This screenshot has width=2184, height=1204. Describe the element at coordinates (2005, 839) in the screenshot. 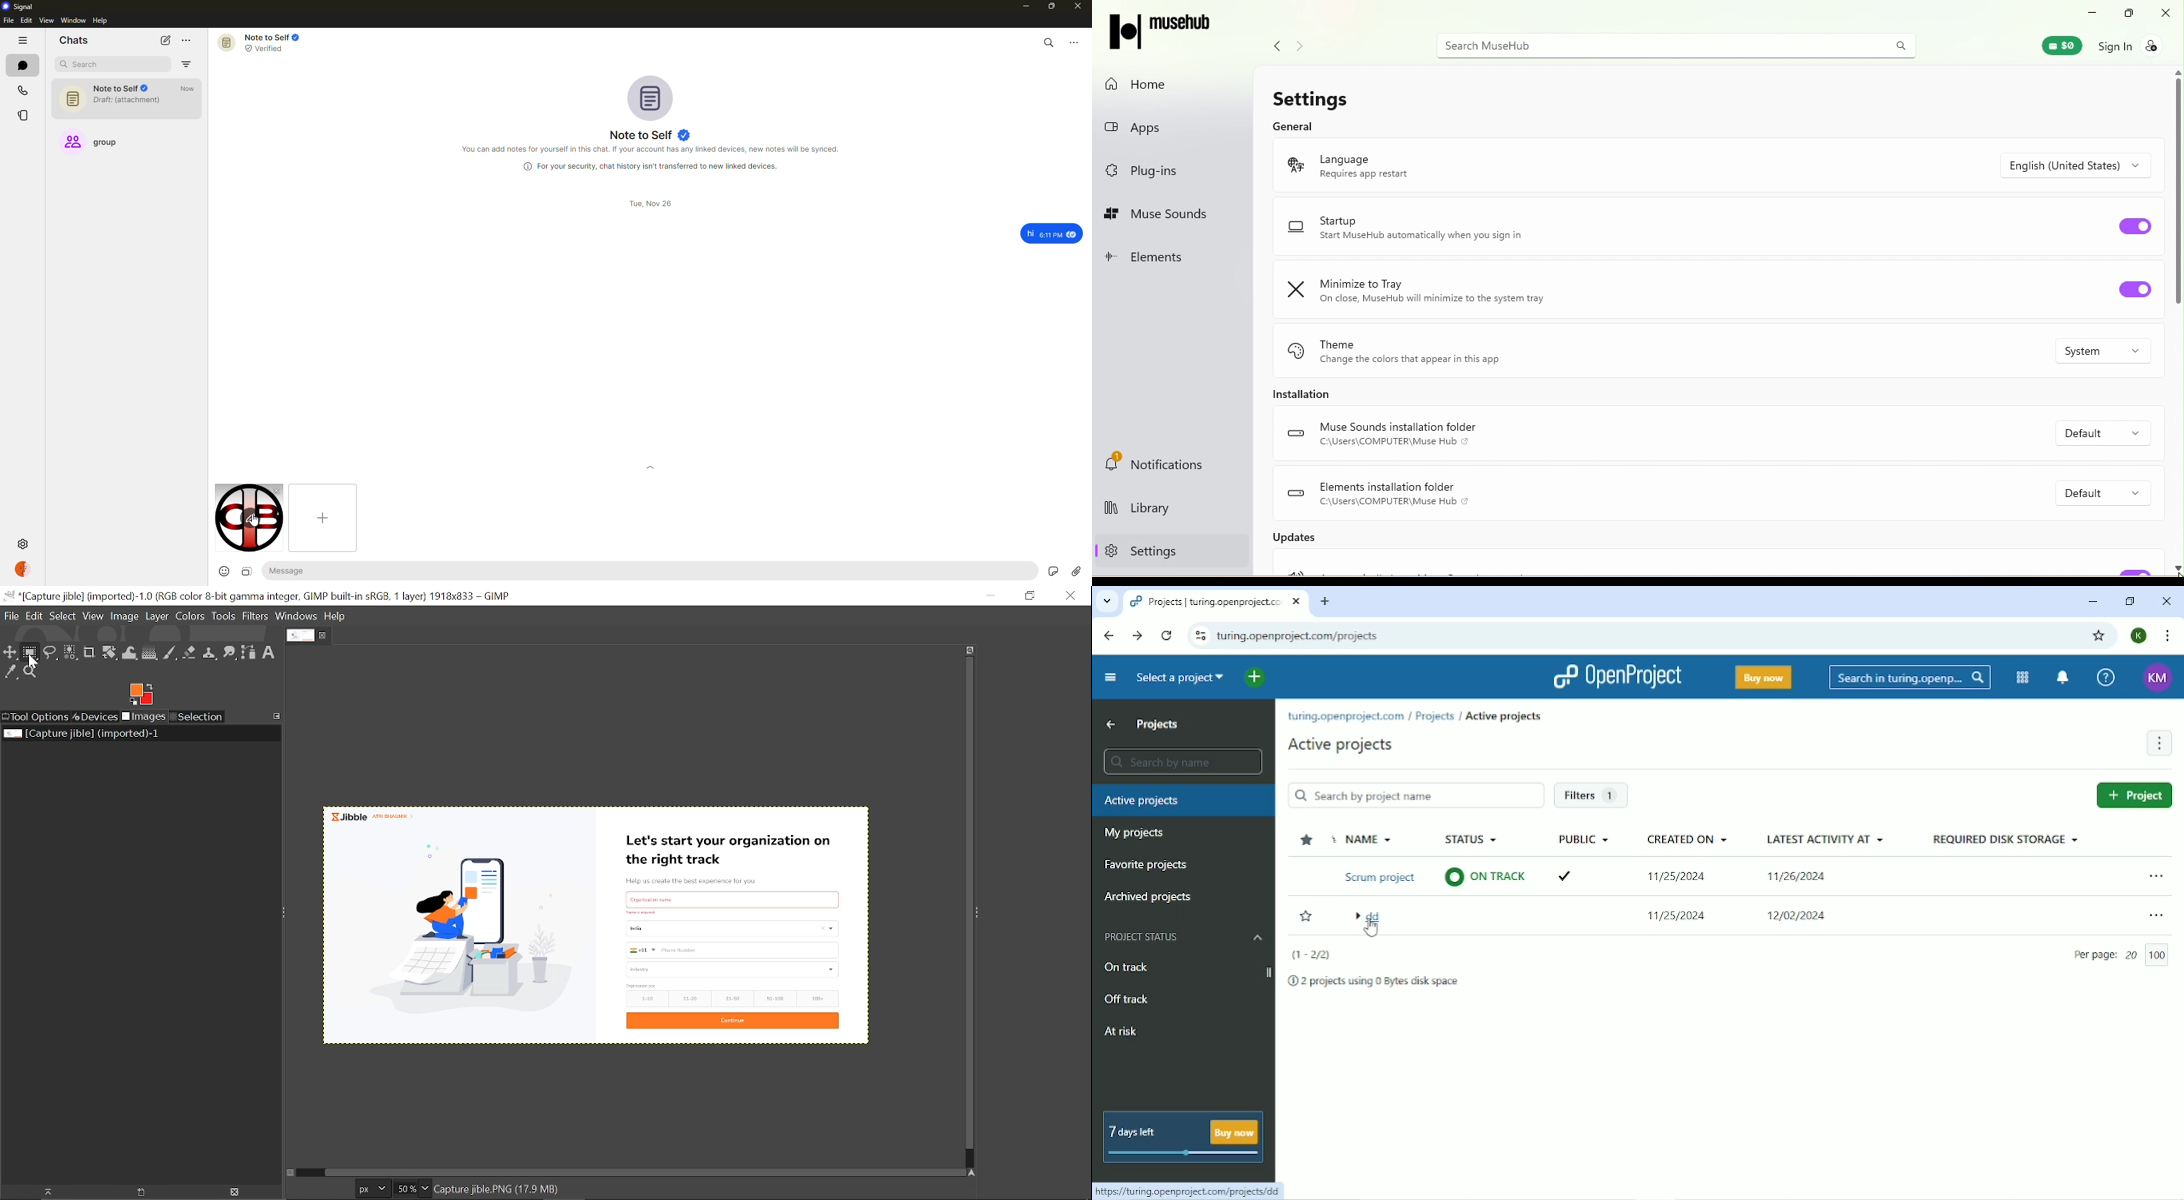

I see `Required disk storage` at that location.